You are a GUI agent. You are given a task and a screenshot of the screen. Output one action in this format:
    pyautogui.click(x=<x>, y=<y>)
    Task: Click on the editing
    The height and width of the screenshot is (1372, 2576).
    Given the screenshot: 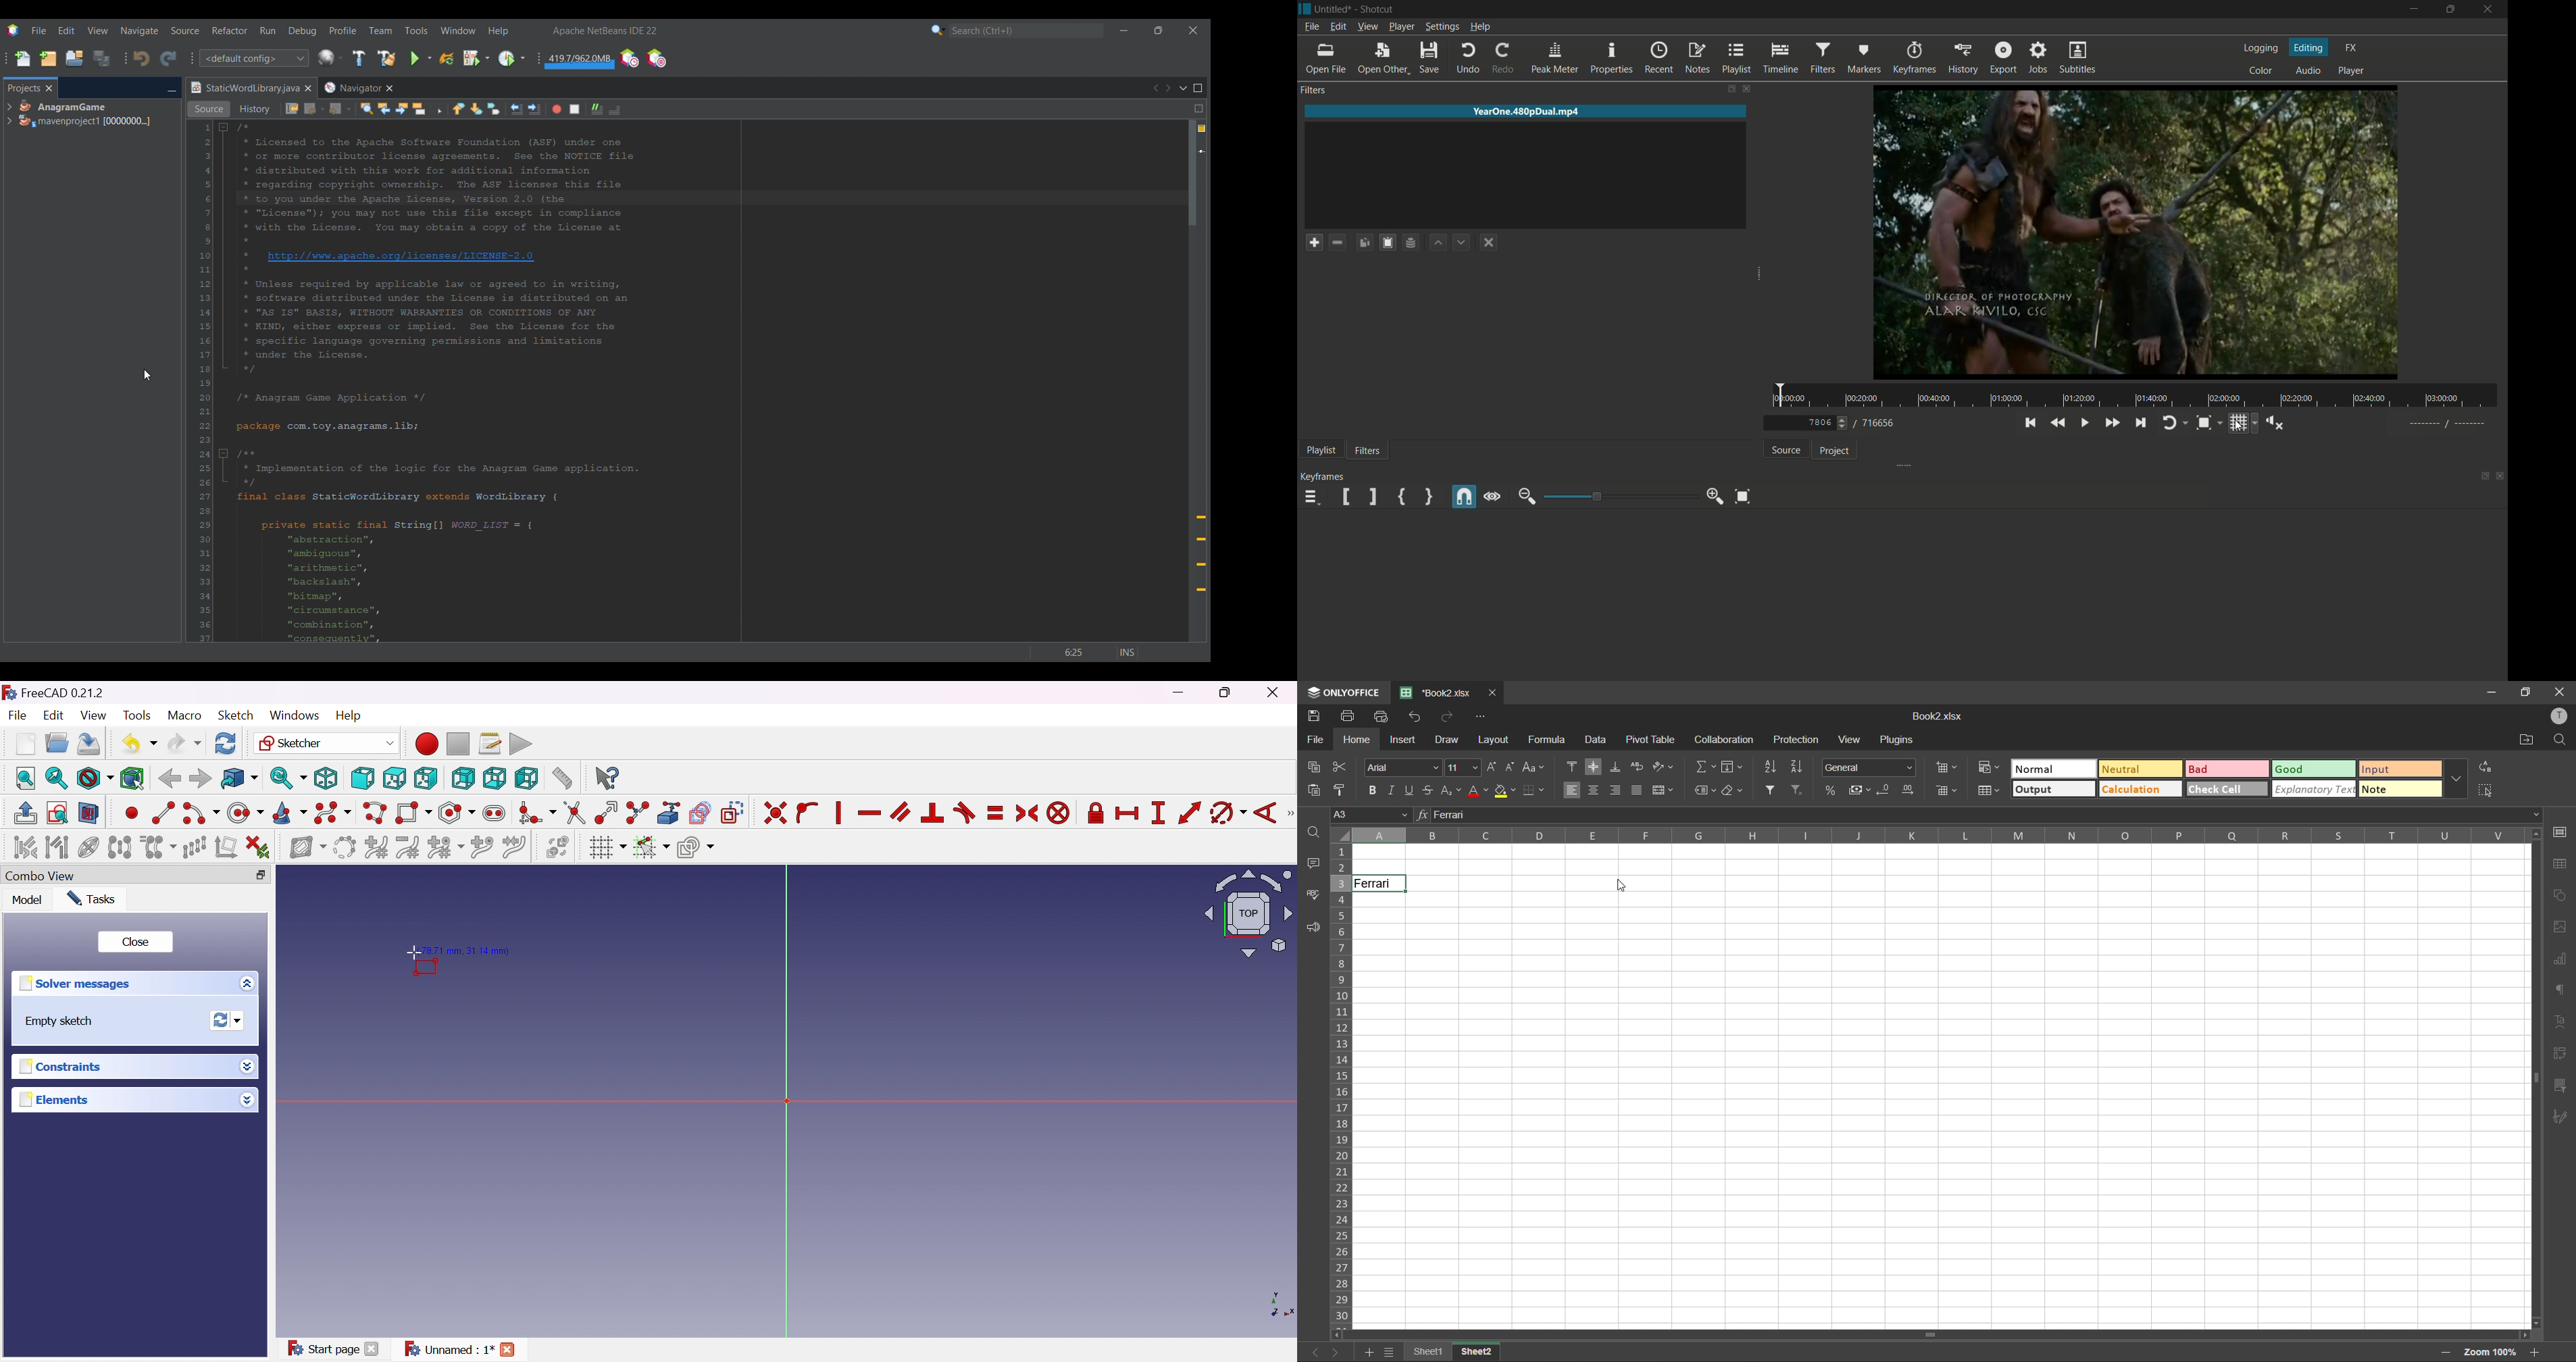 What is the action you would take?
    pyautogui.click(x=2312, y=48)
    